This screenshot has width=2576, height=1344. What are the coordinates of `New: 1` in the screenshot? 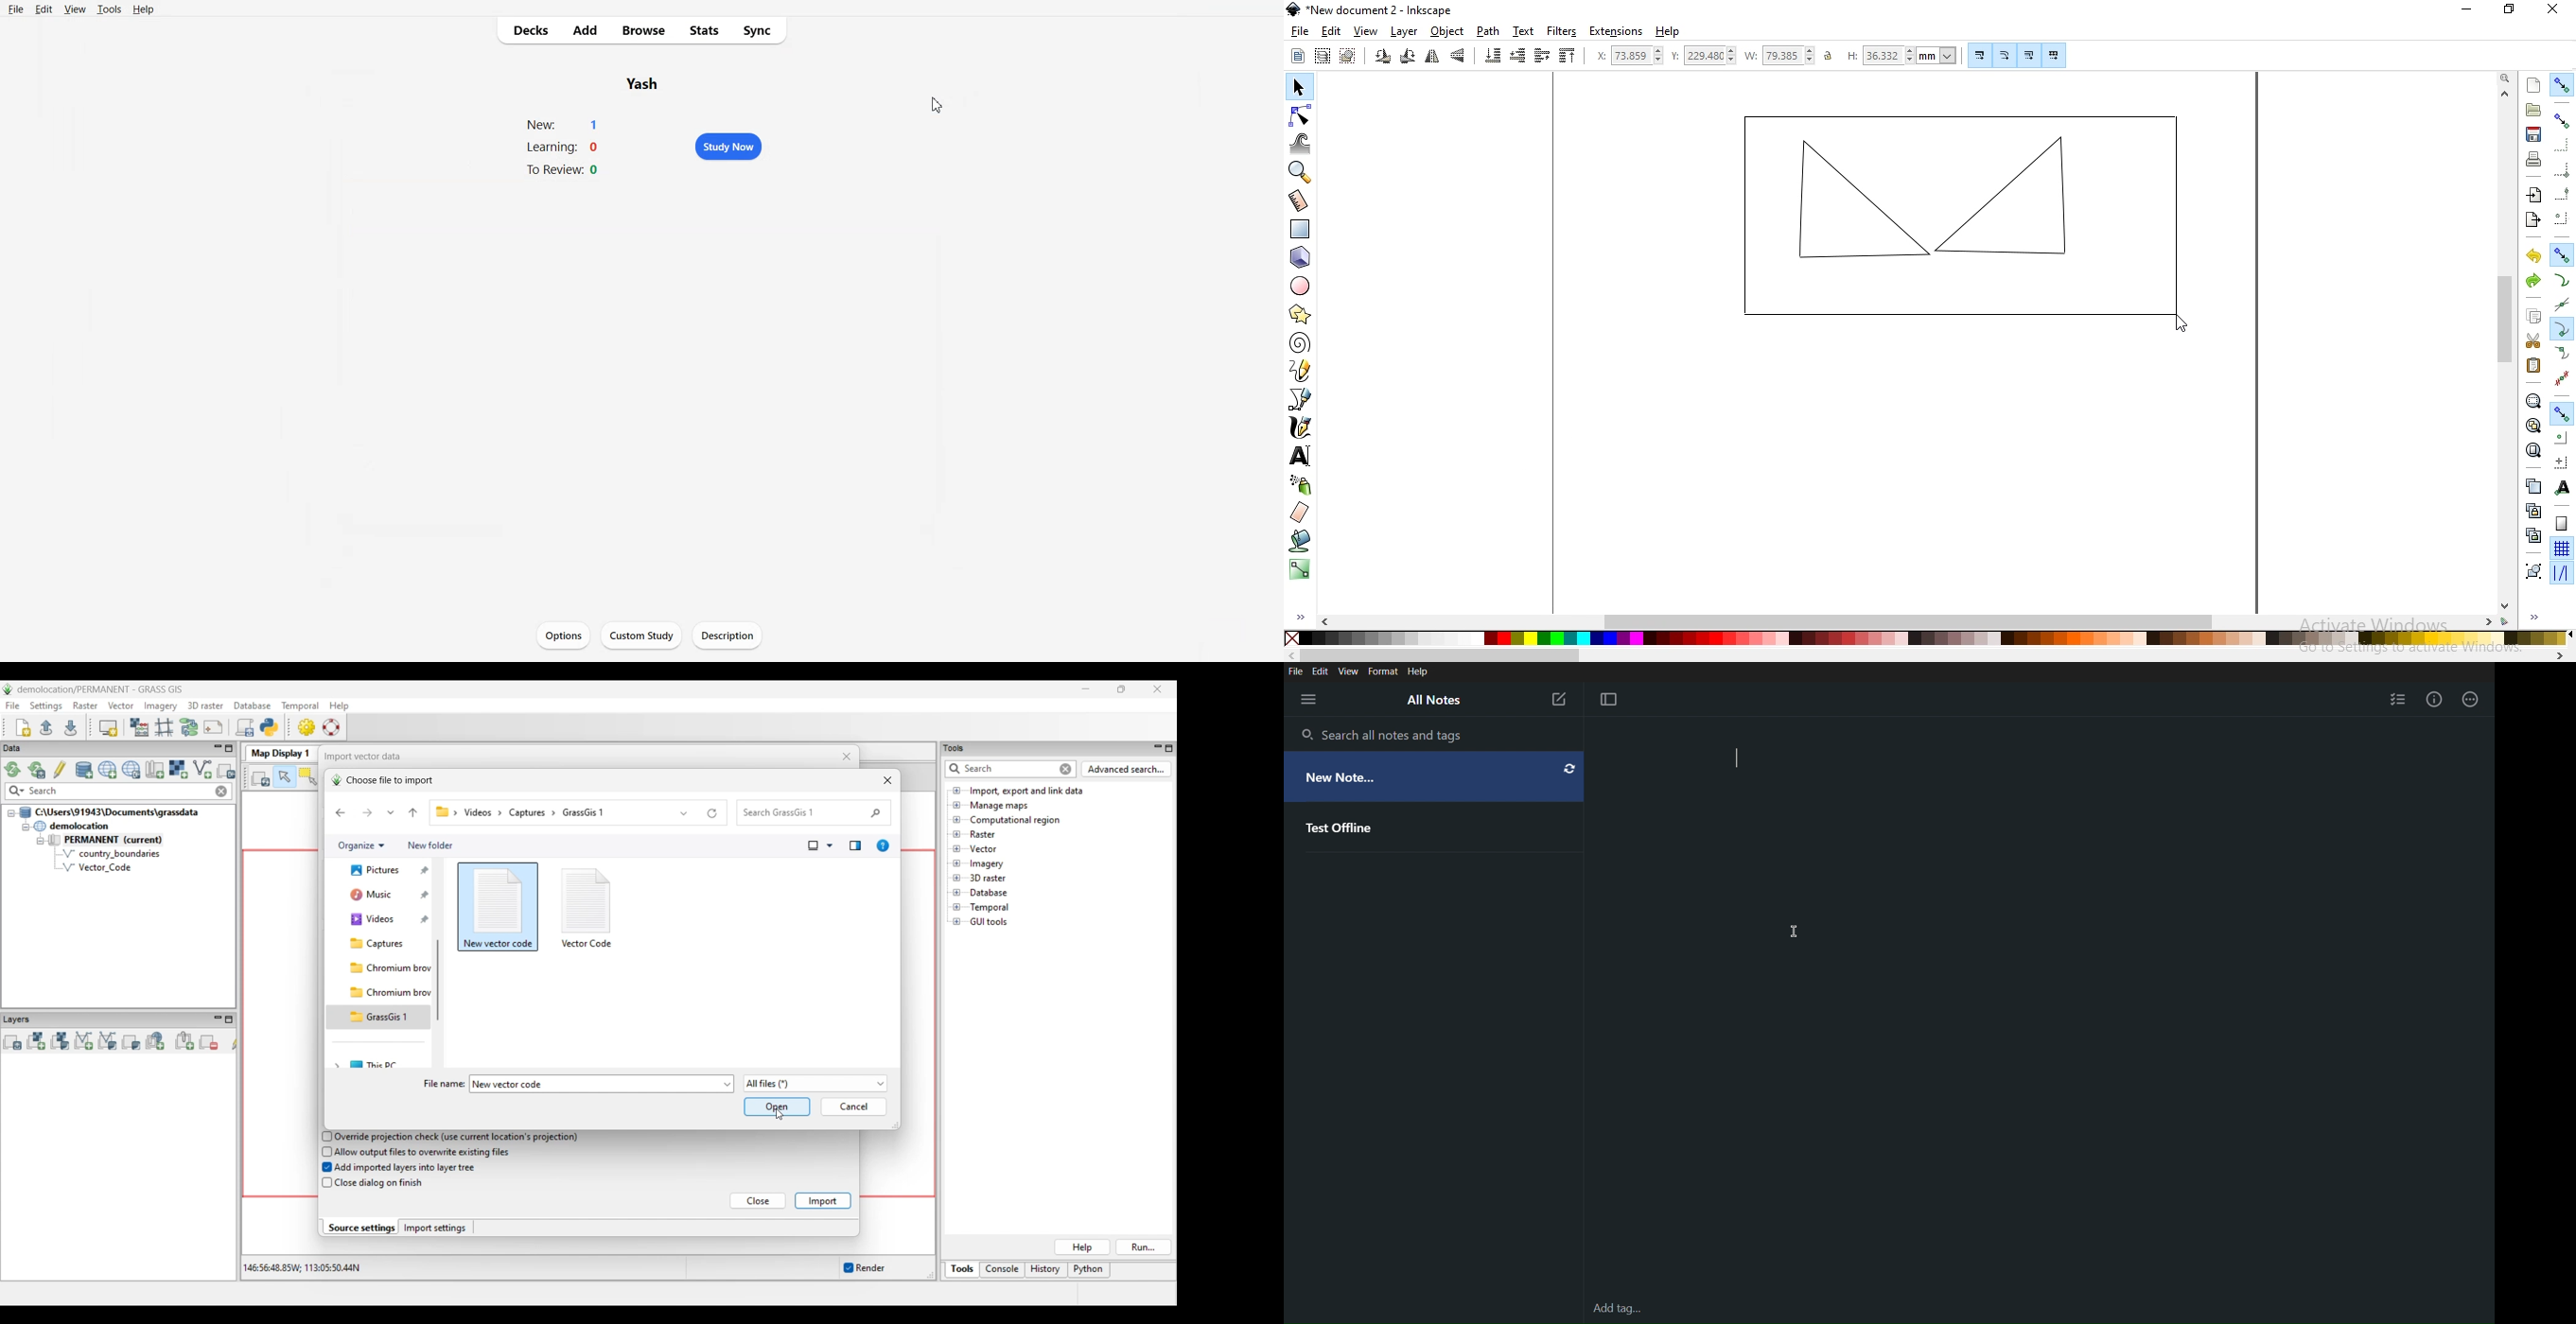 It's located at (565, 124).